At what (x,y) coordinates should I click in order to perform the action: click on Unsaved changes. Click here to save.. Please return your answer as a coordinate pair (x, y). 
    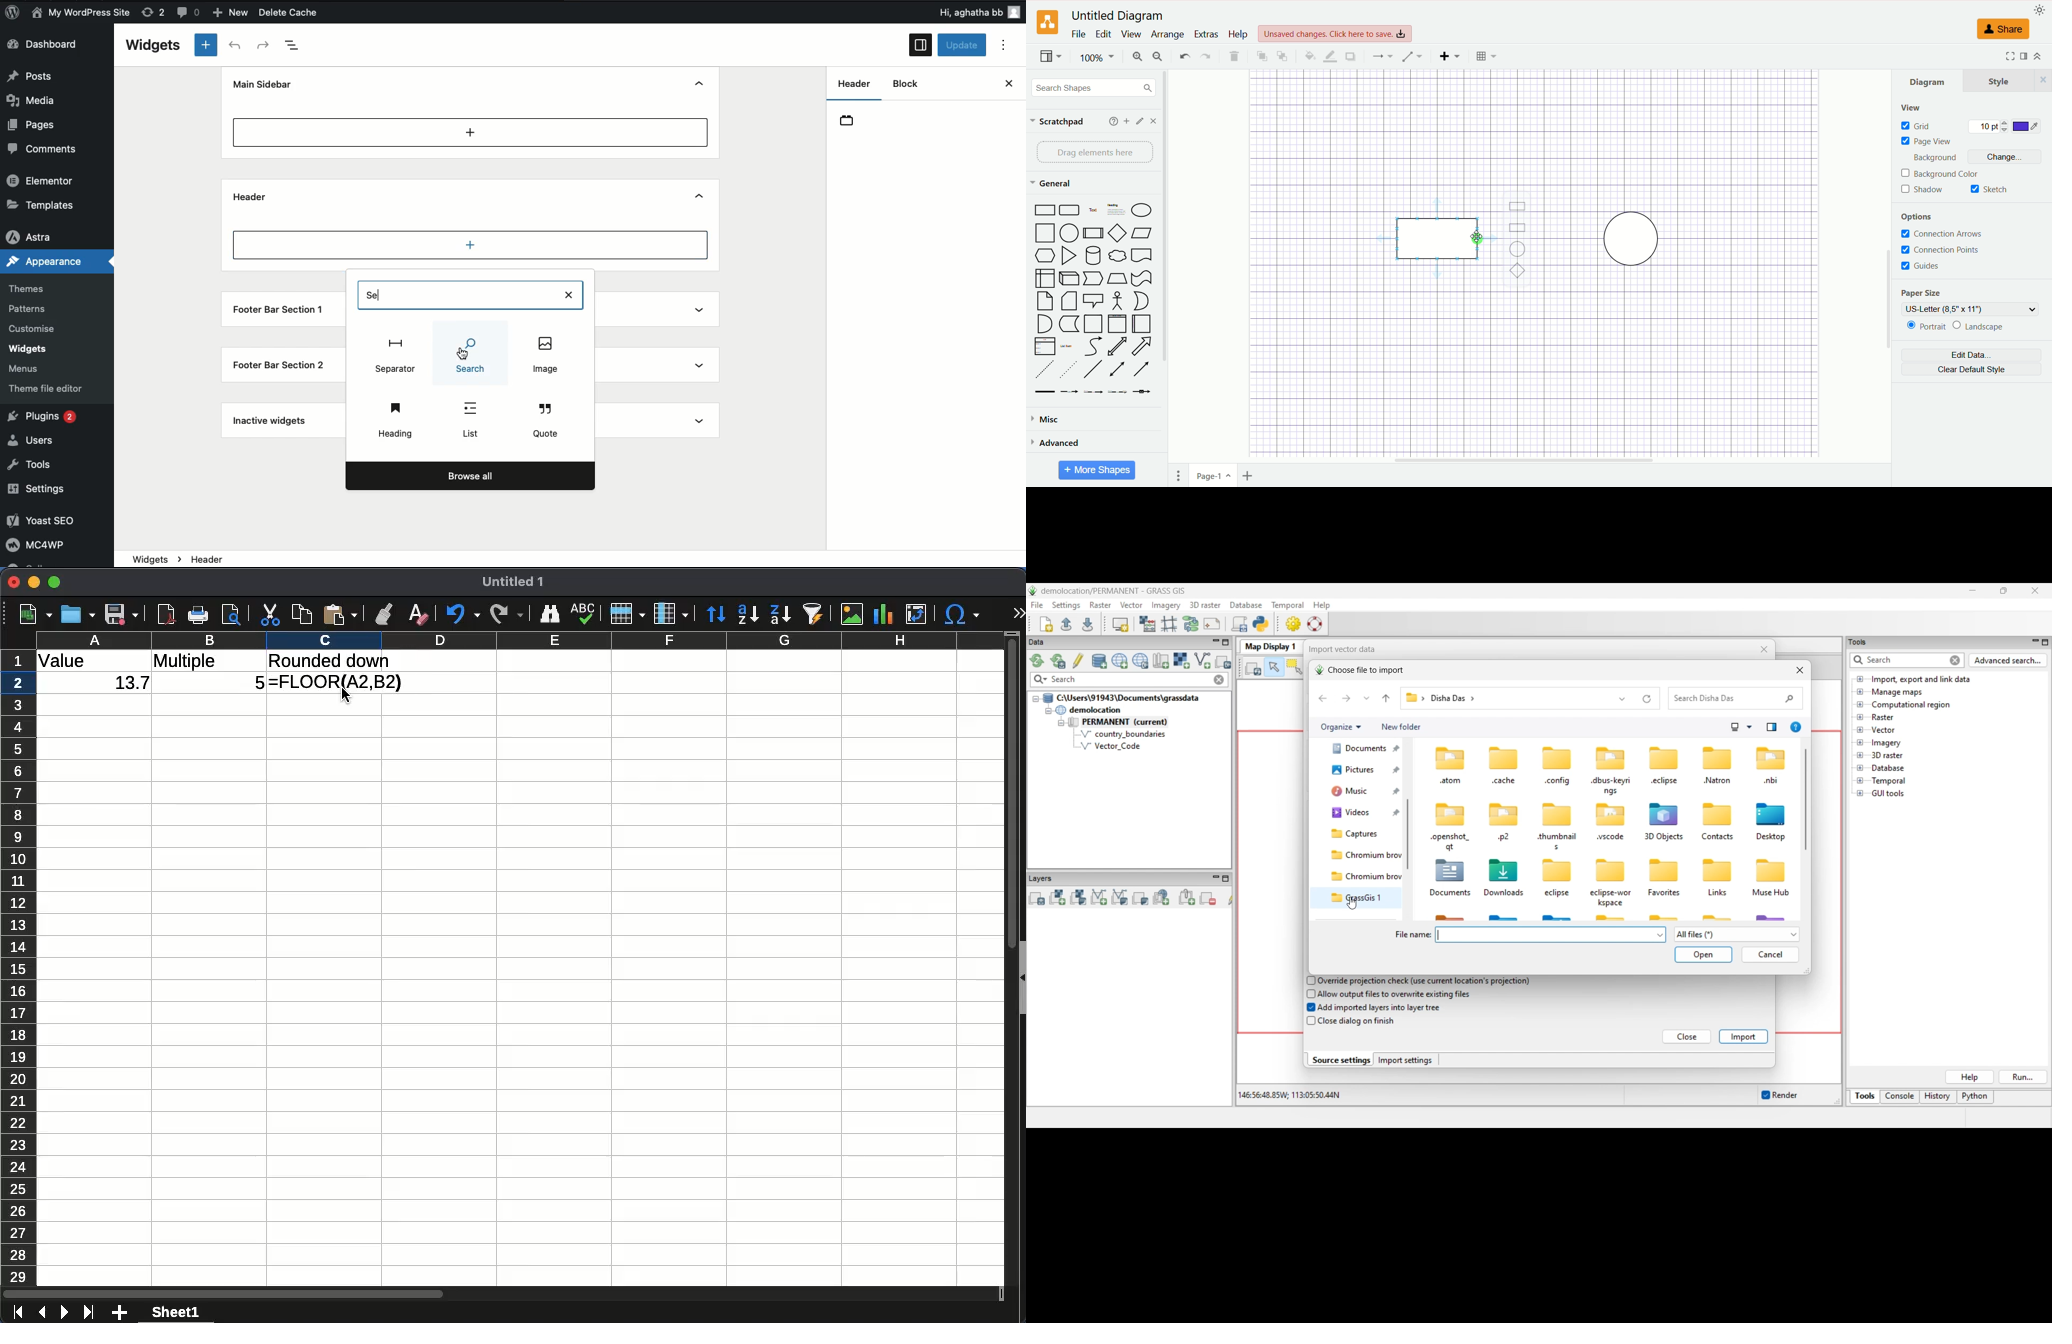
    Looking at the image, I should click on (1336, 33).